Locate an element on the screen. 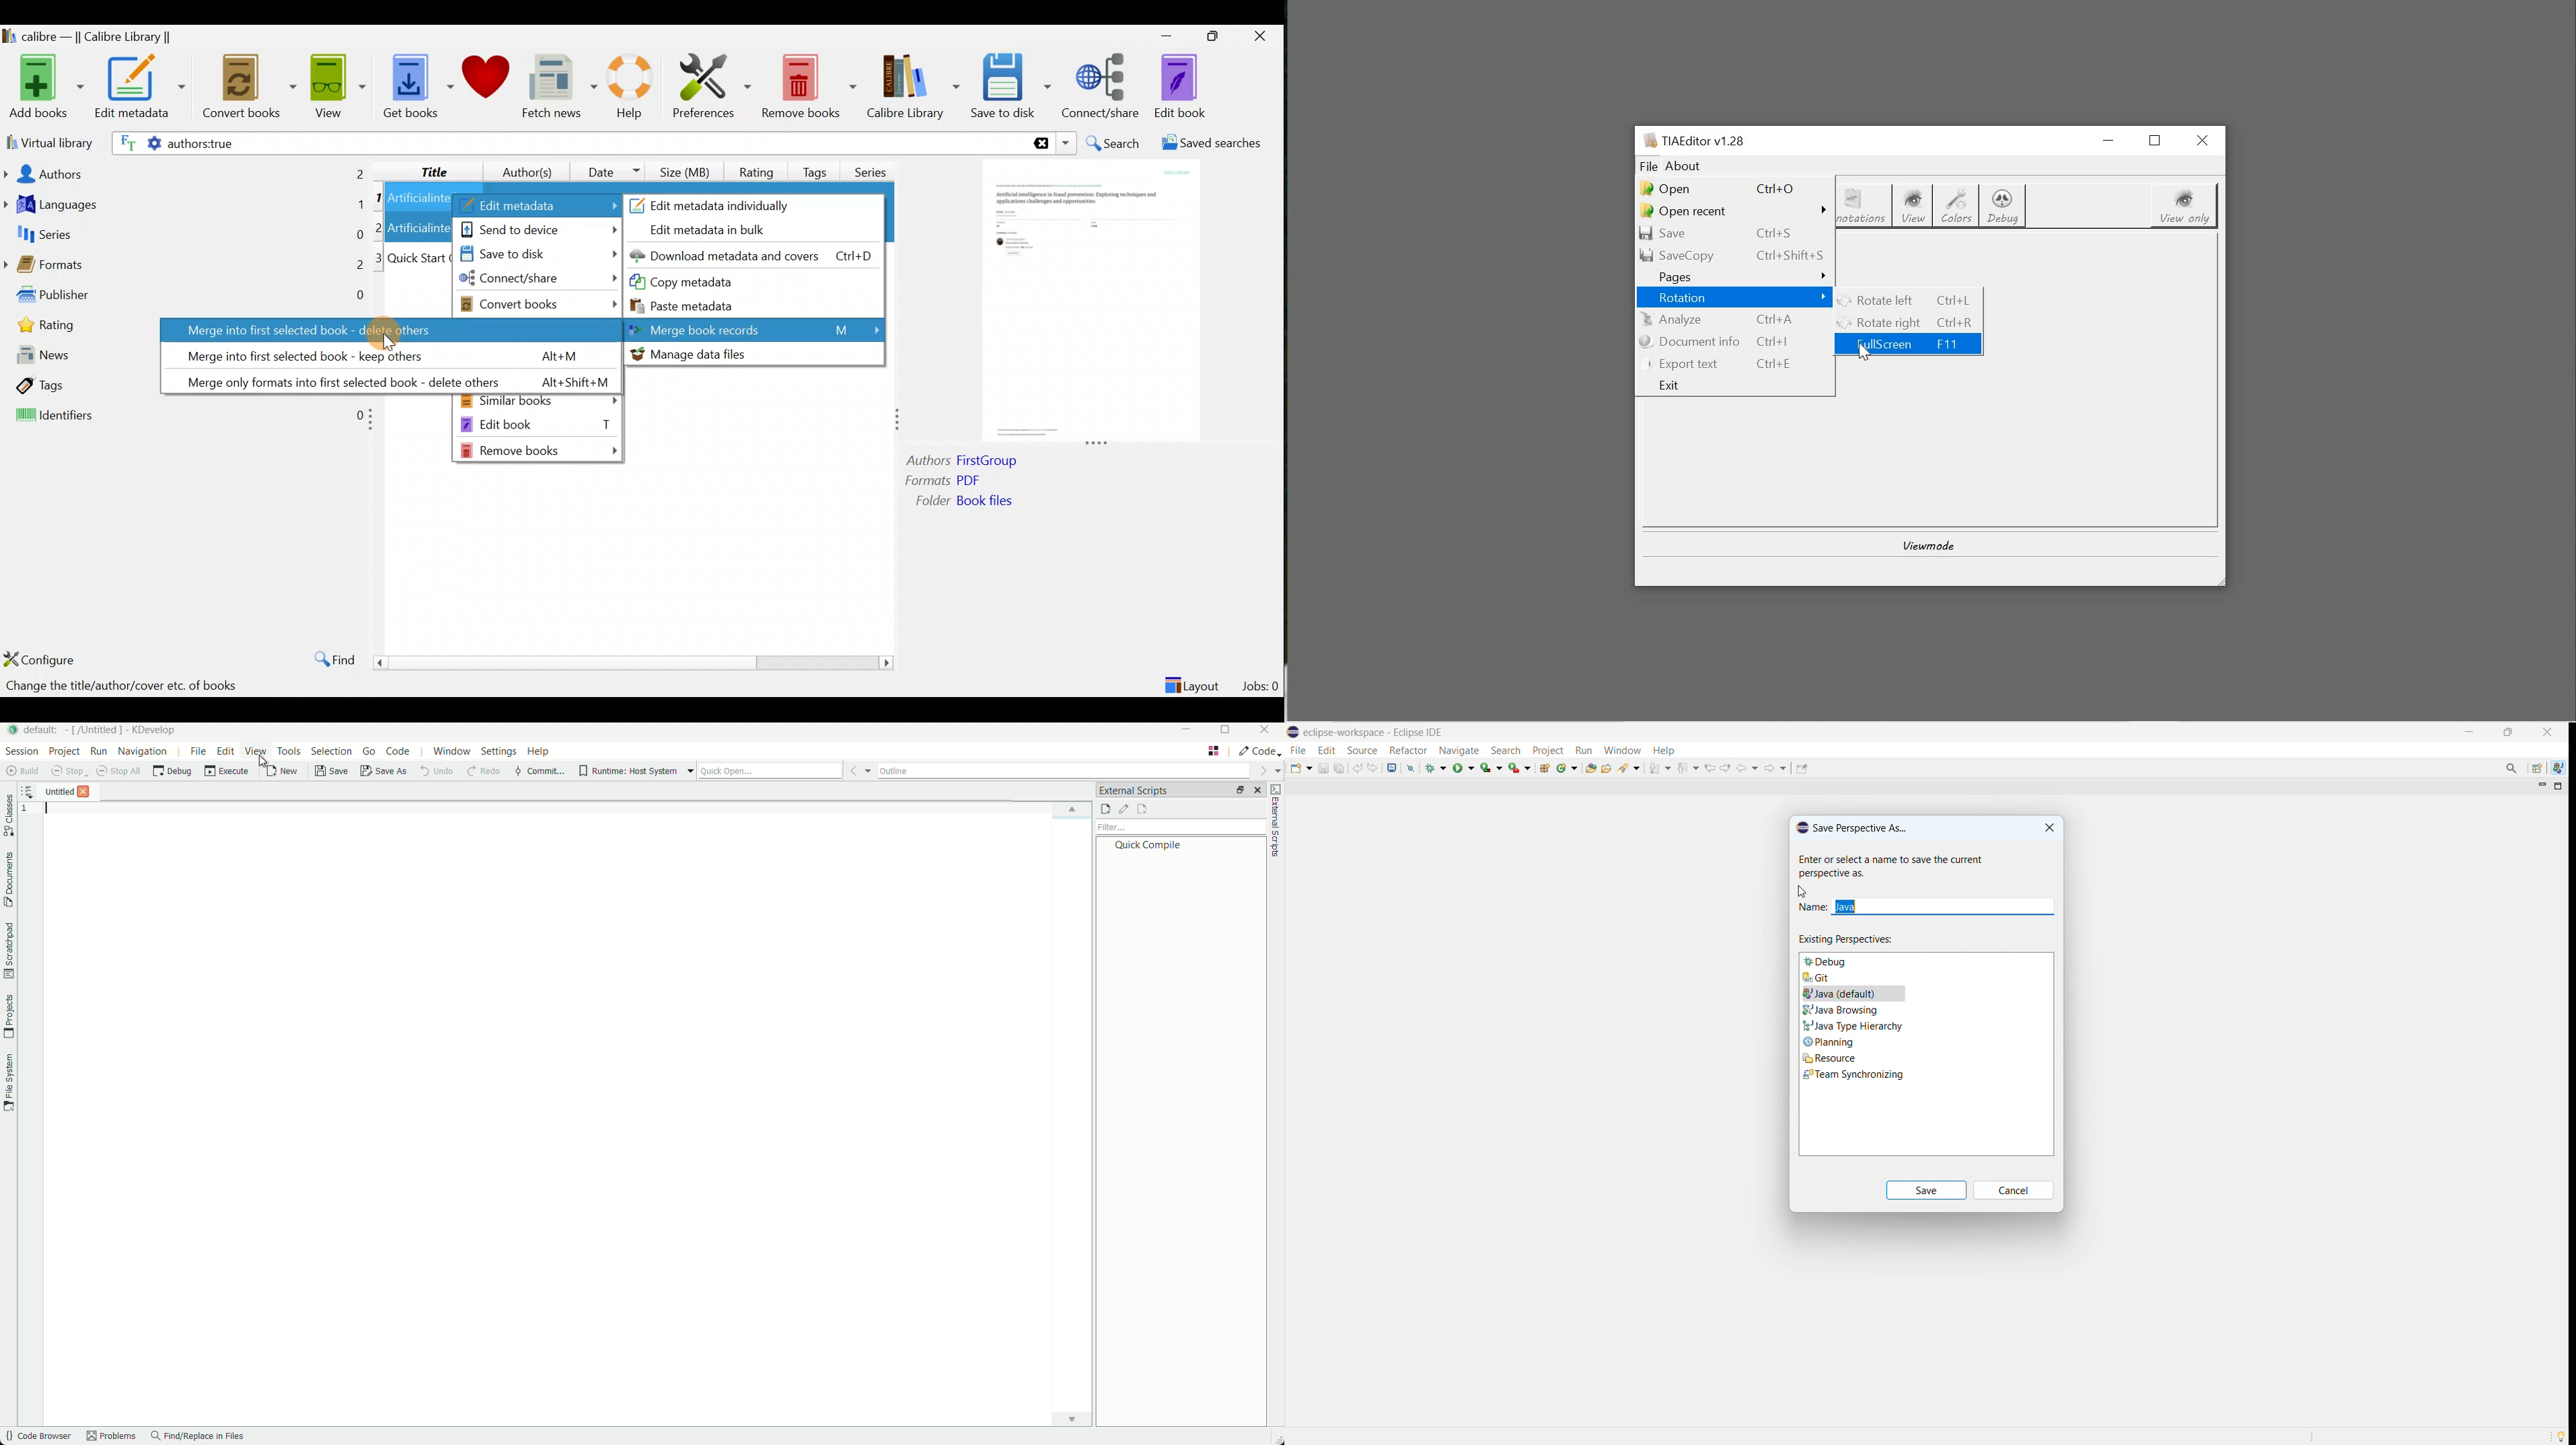  Languages is located at coordinates (185, 206).